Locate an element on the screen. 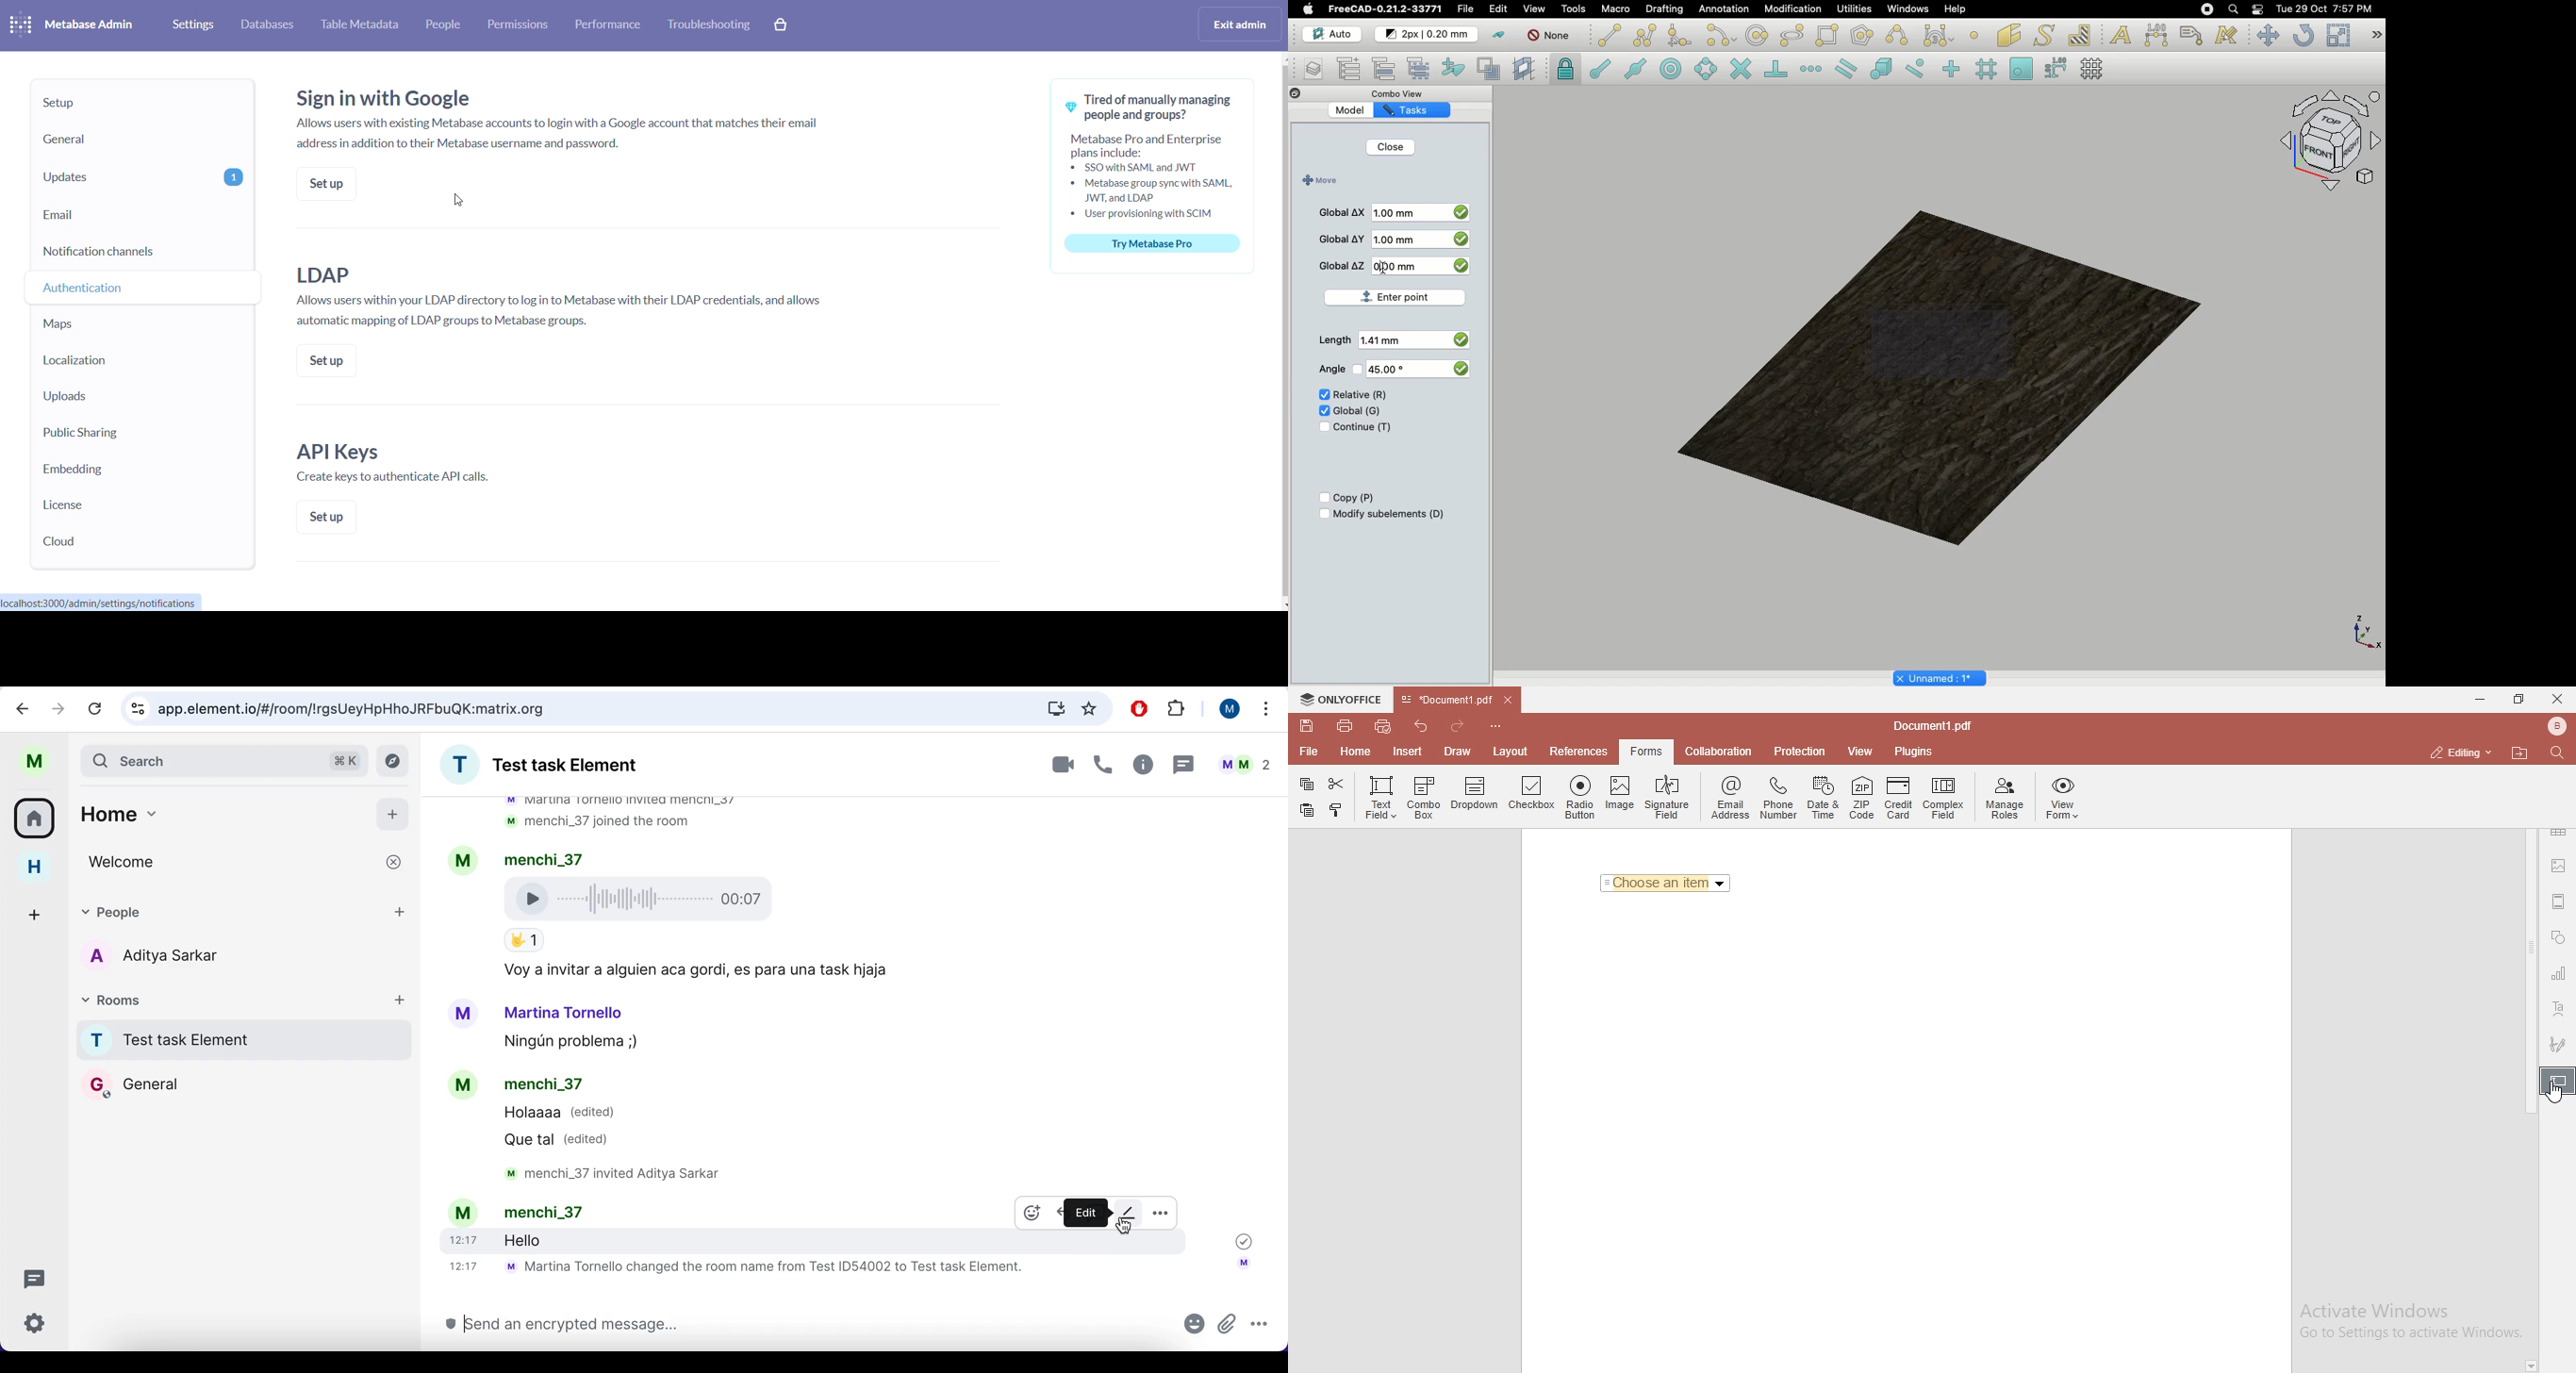  email is located at coordinates (140, 216).